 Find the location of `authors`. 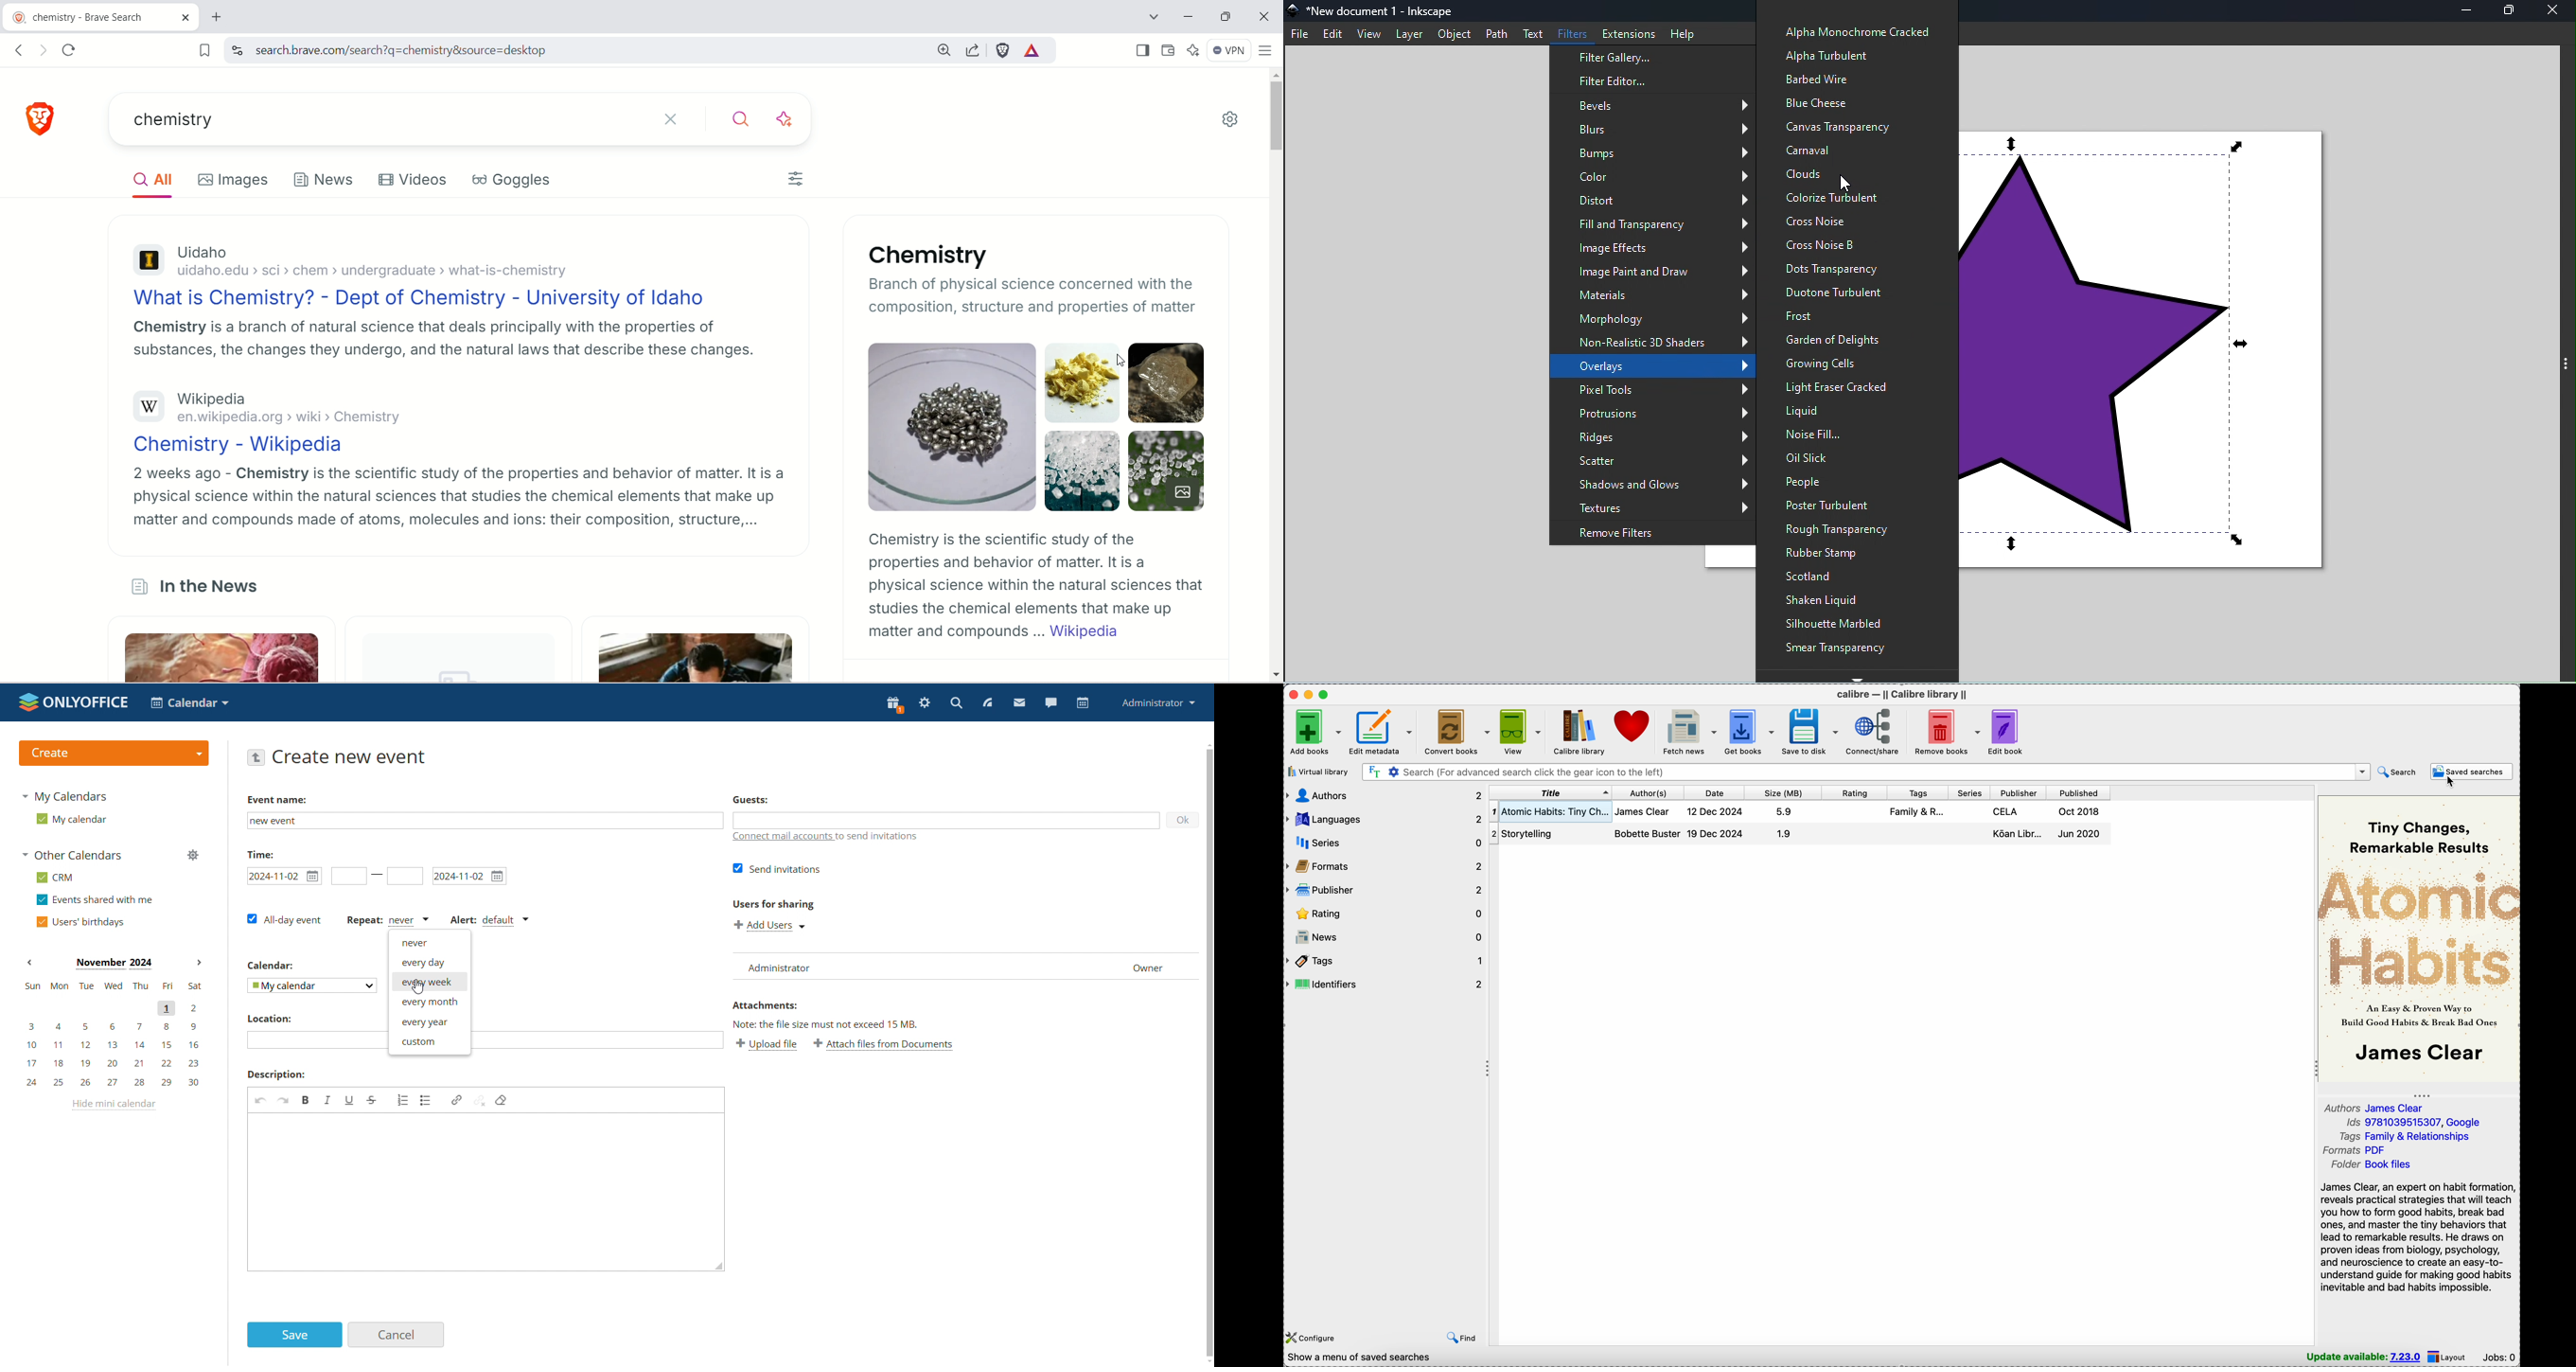

authors is located at coordinates (1648, 825).